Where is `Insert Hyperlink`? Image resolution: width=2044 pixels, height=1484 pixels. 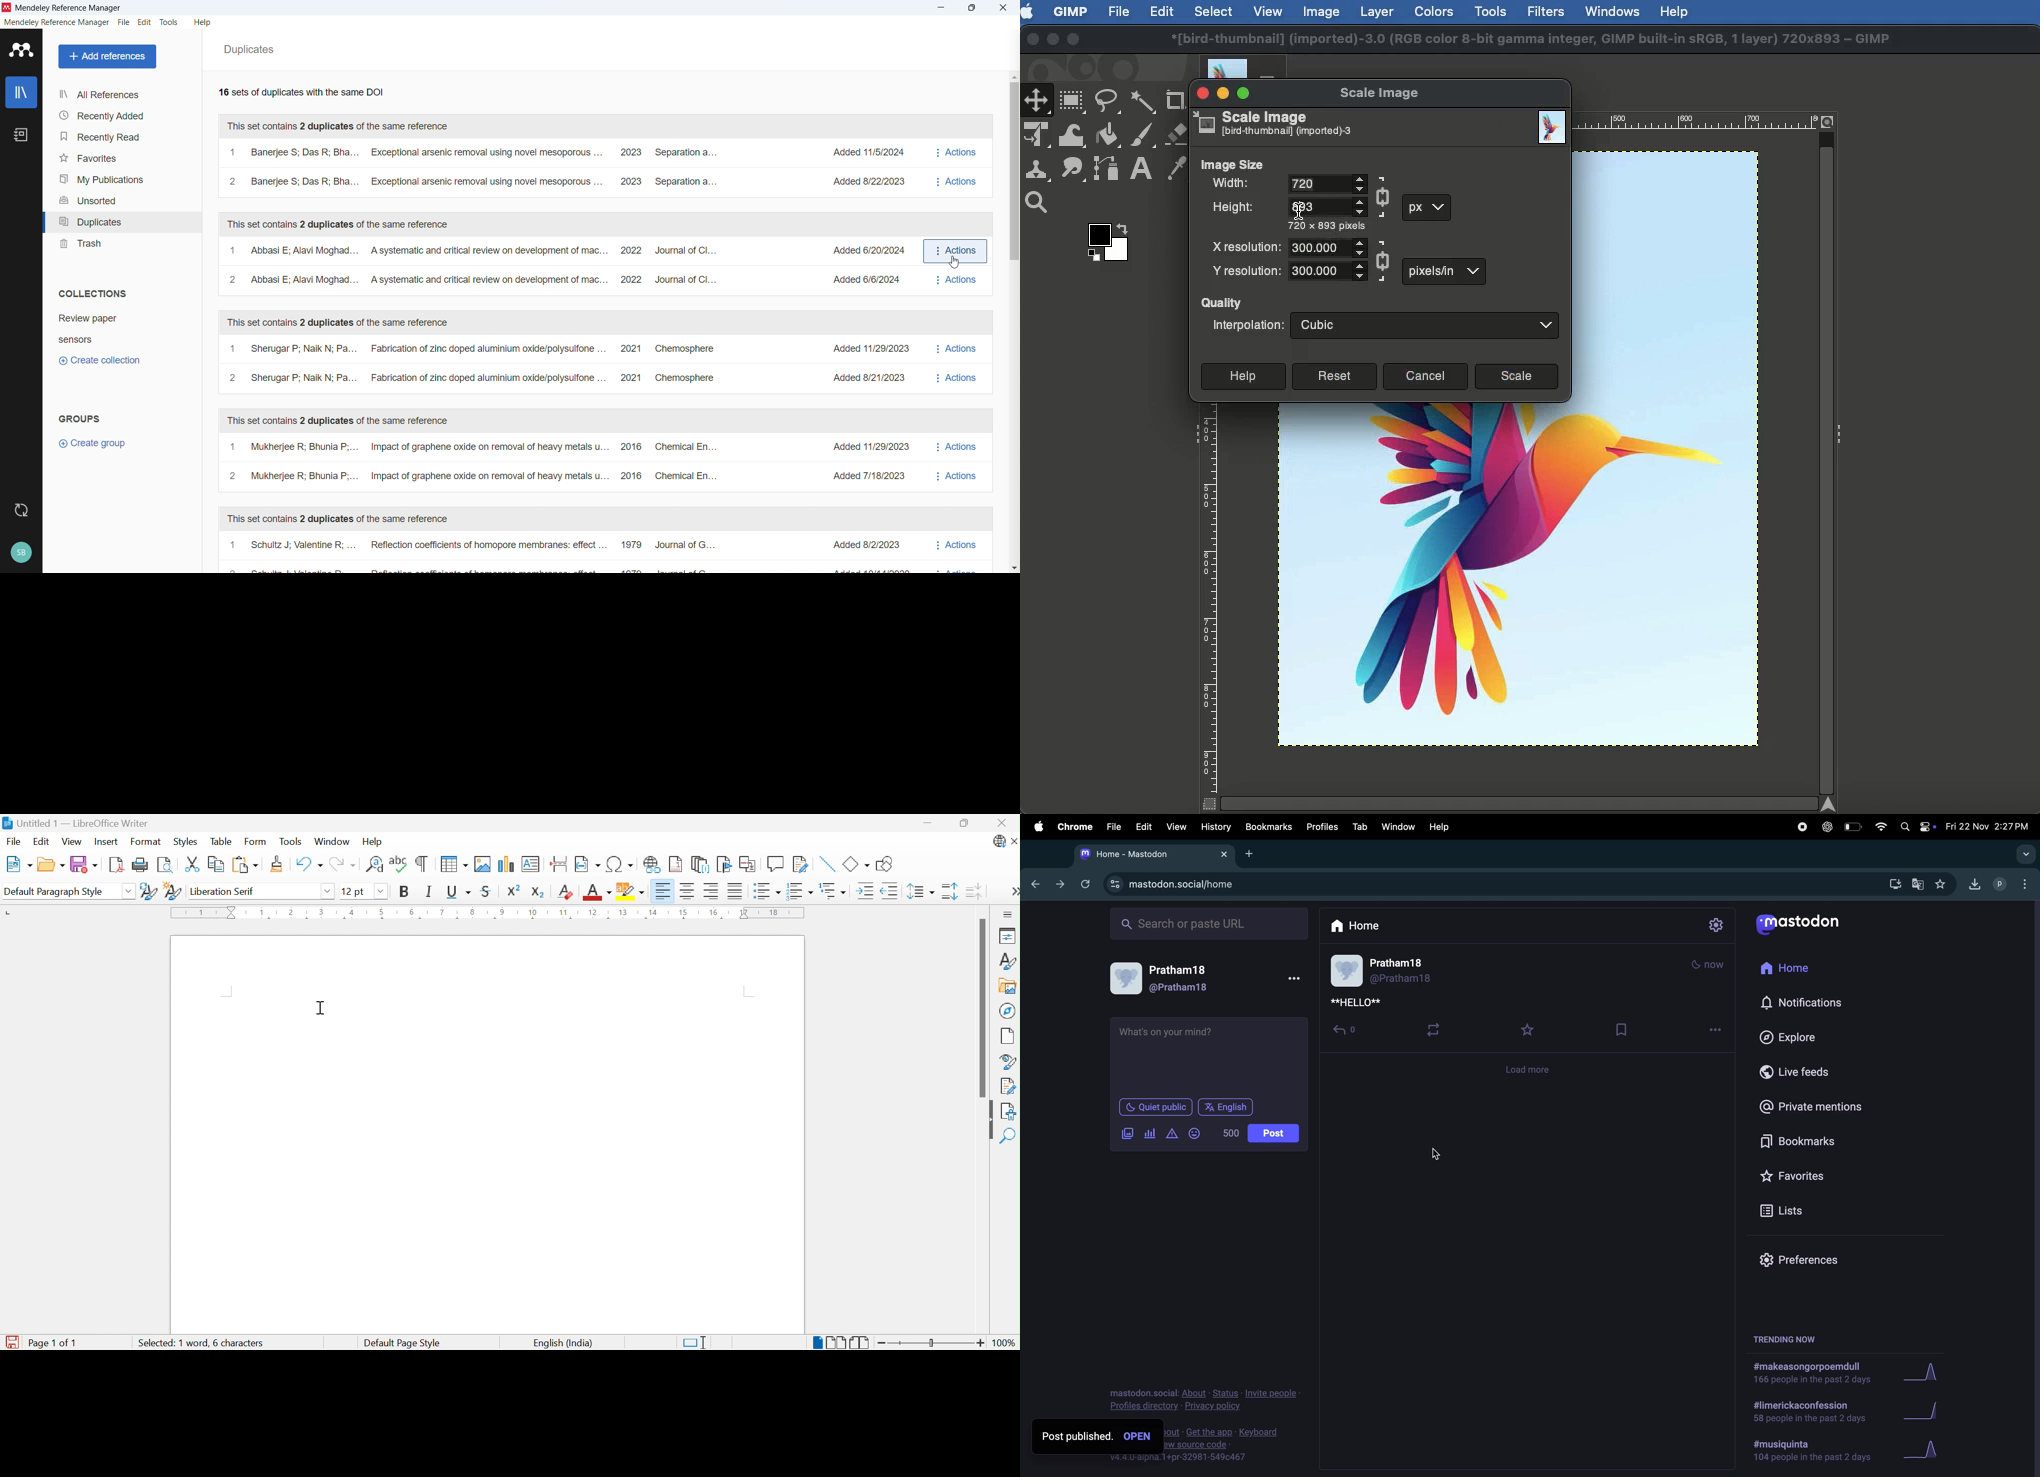
Insert Hyperlink is located at coordinates (653, 863).